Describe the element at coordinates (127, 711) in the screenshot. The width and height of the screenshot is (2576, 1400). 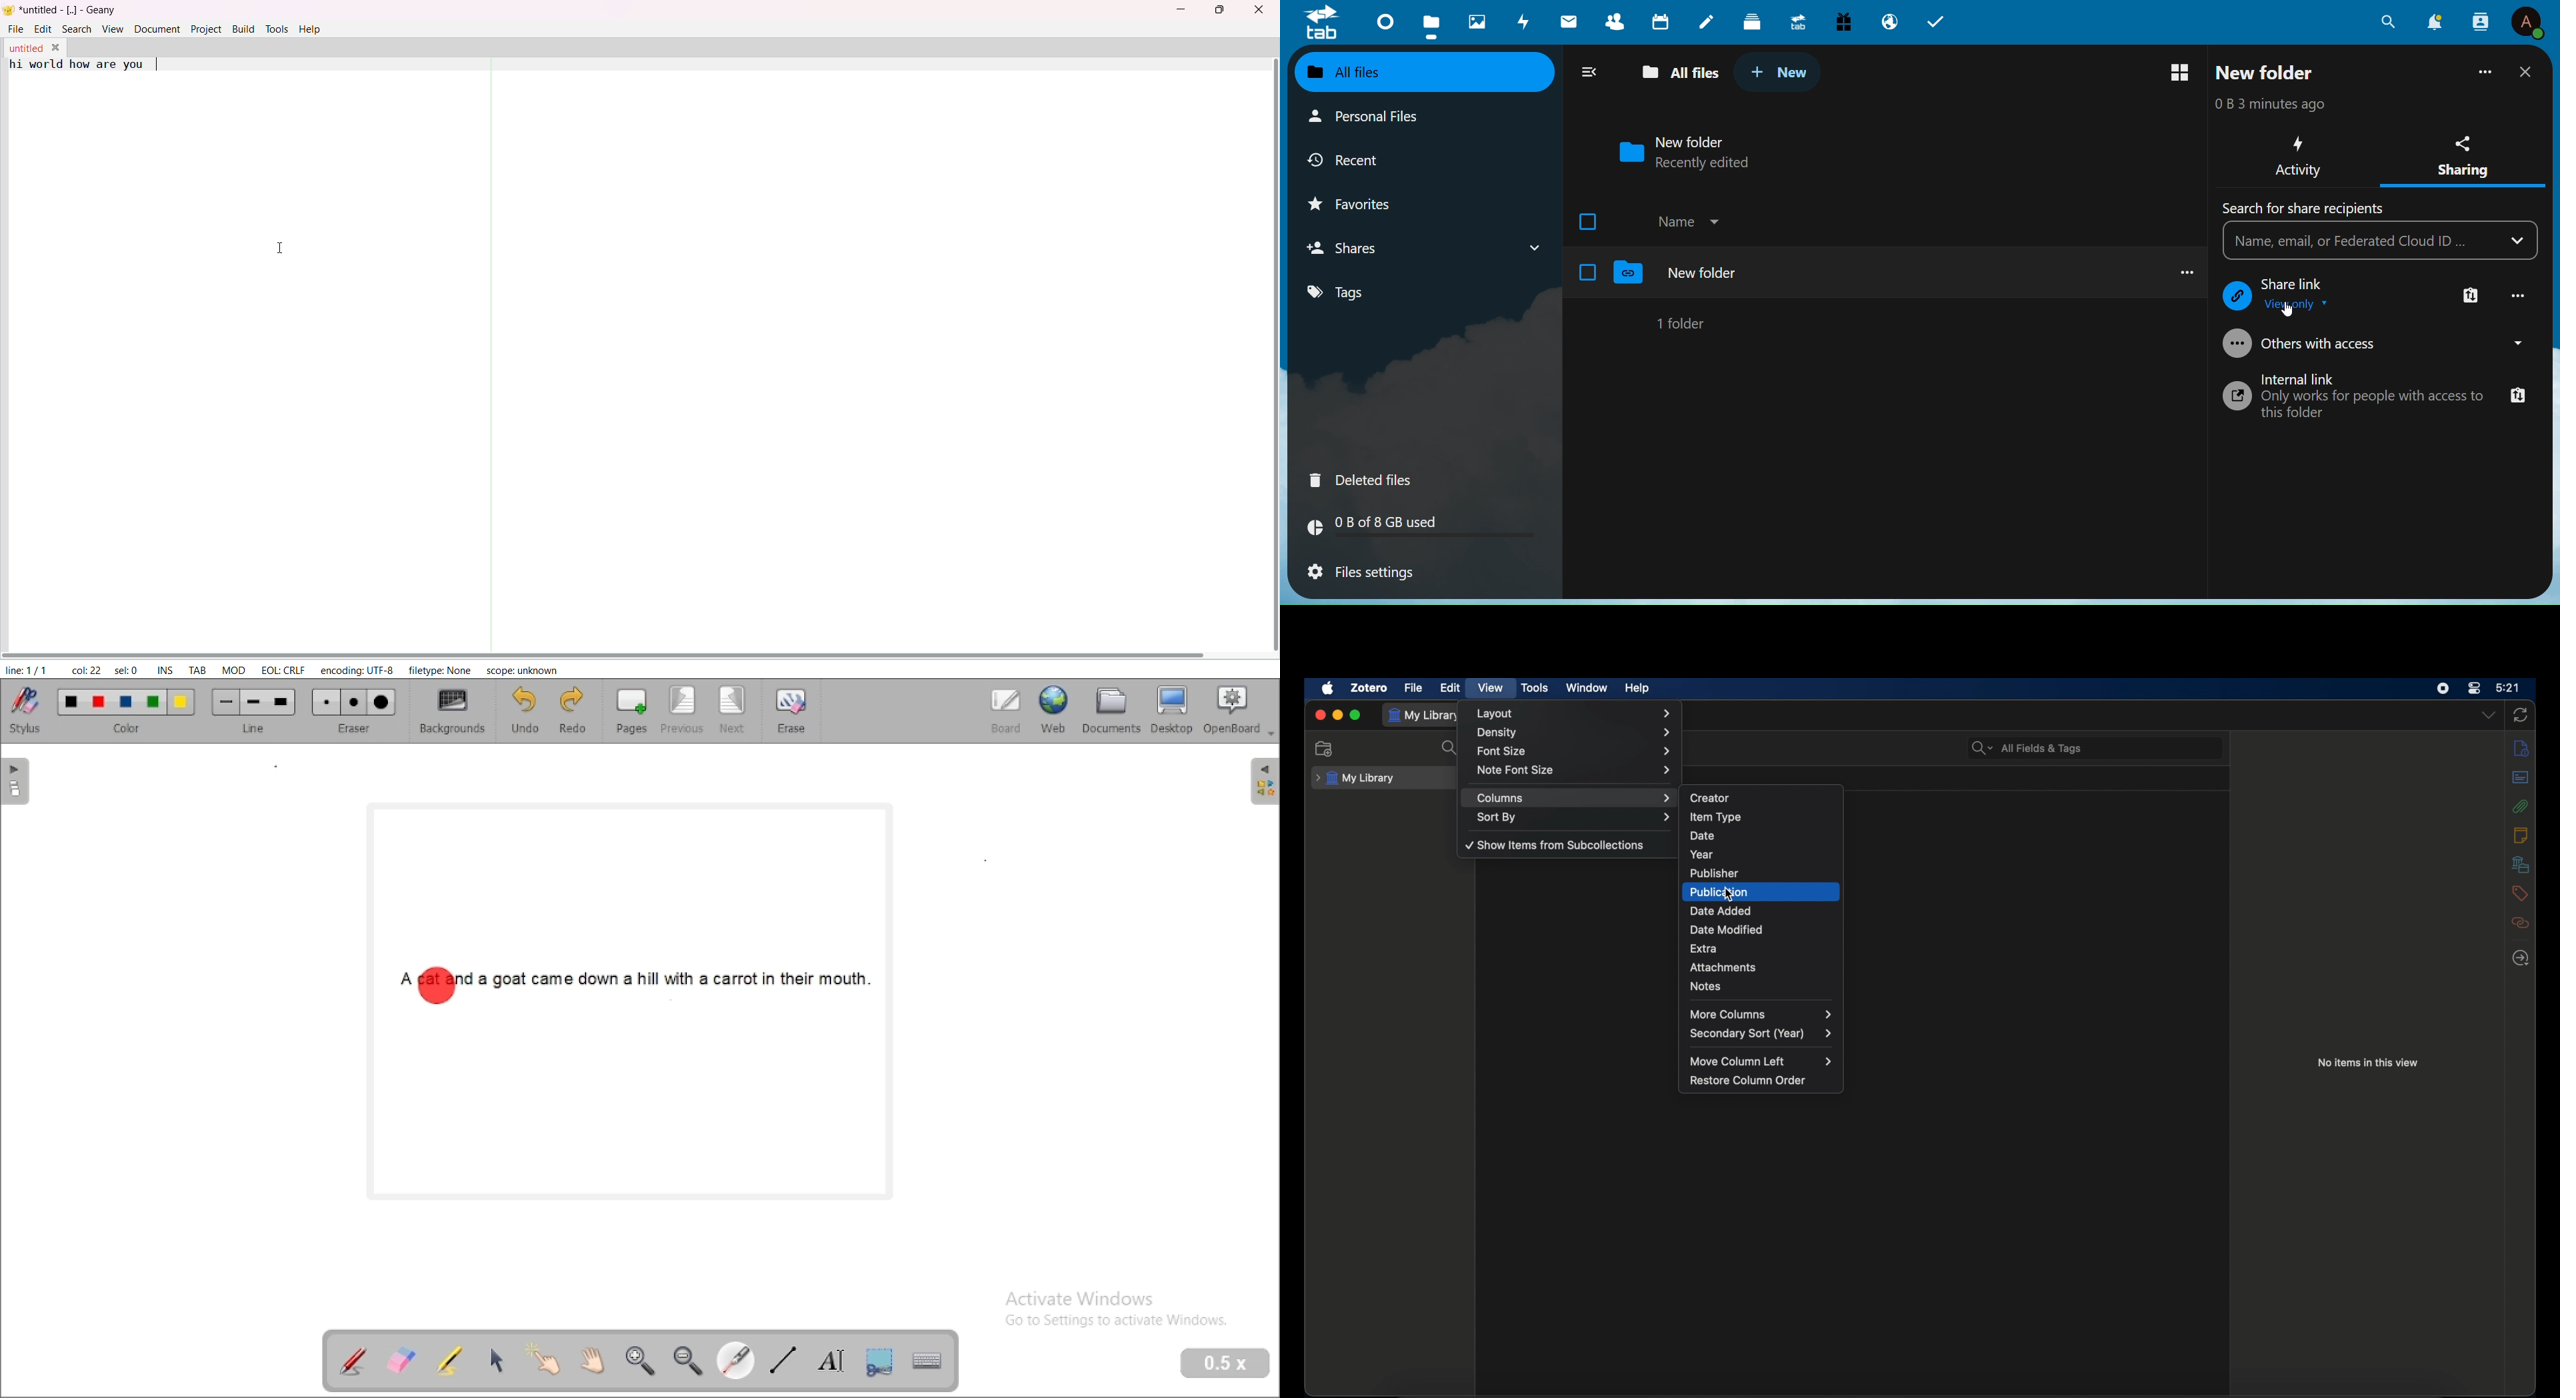
I see `color` at that location.